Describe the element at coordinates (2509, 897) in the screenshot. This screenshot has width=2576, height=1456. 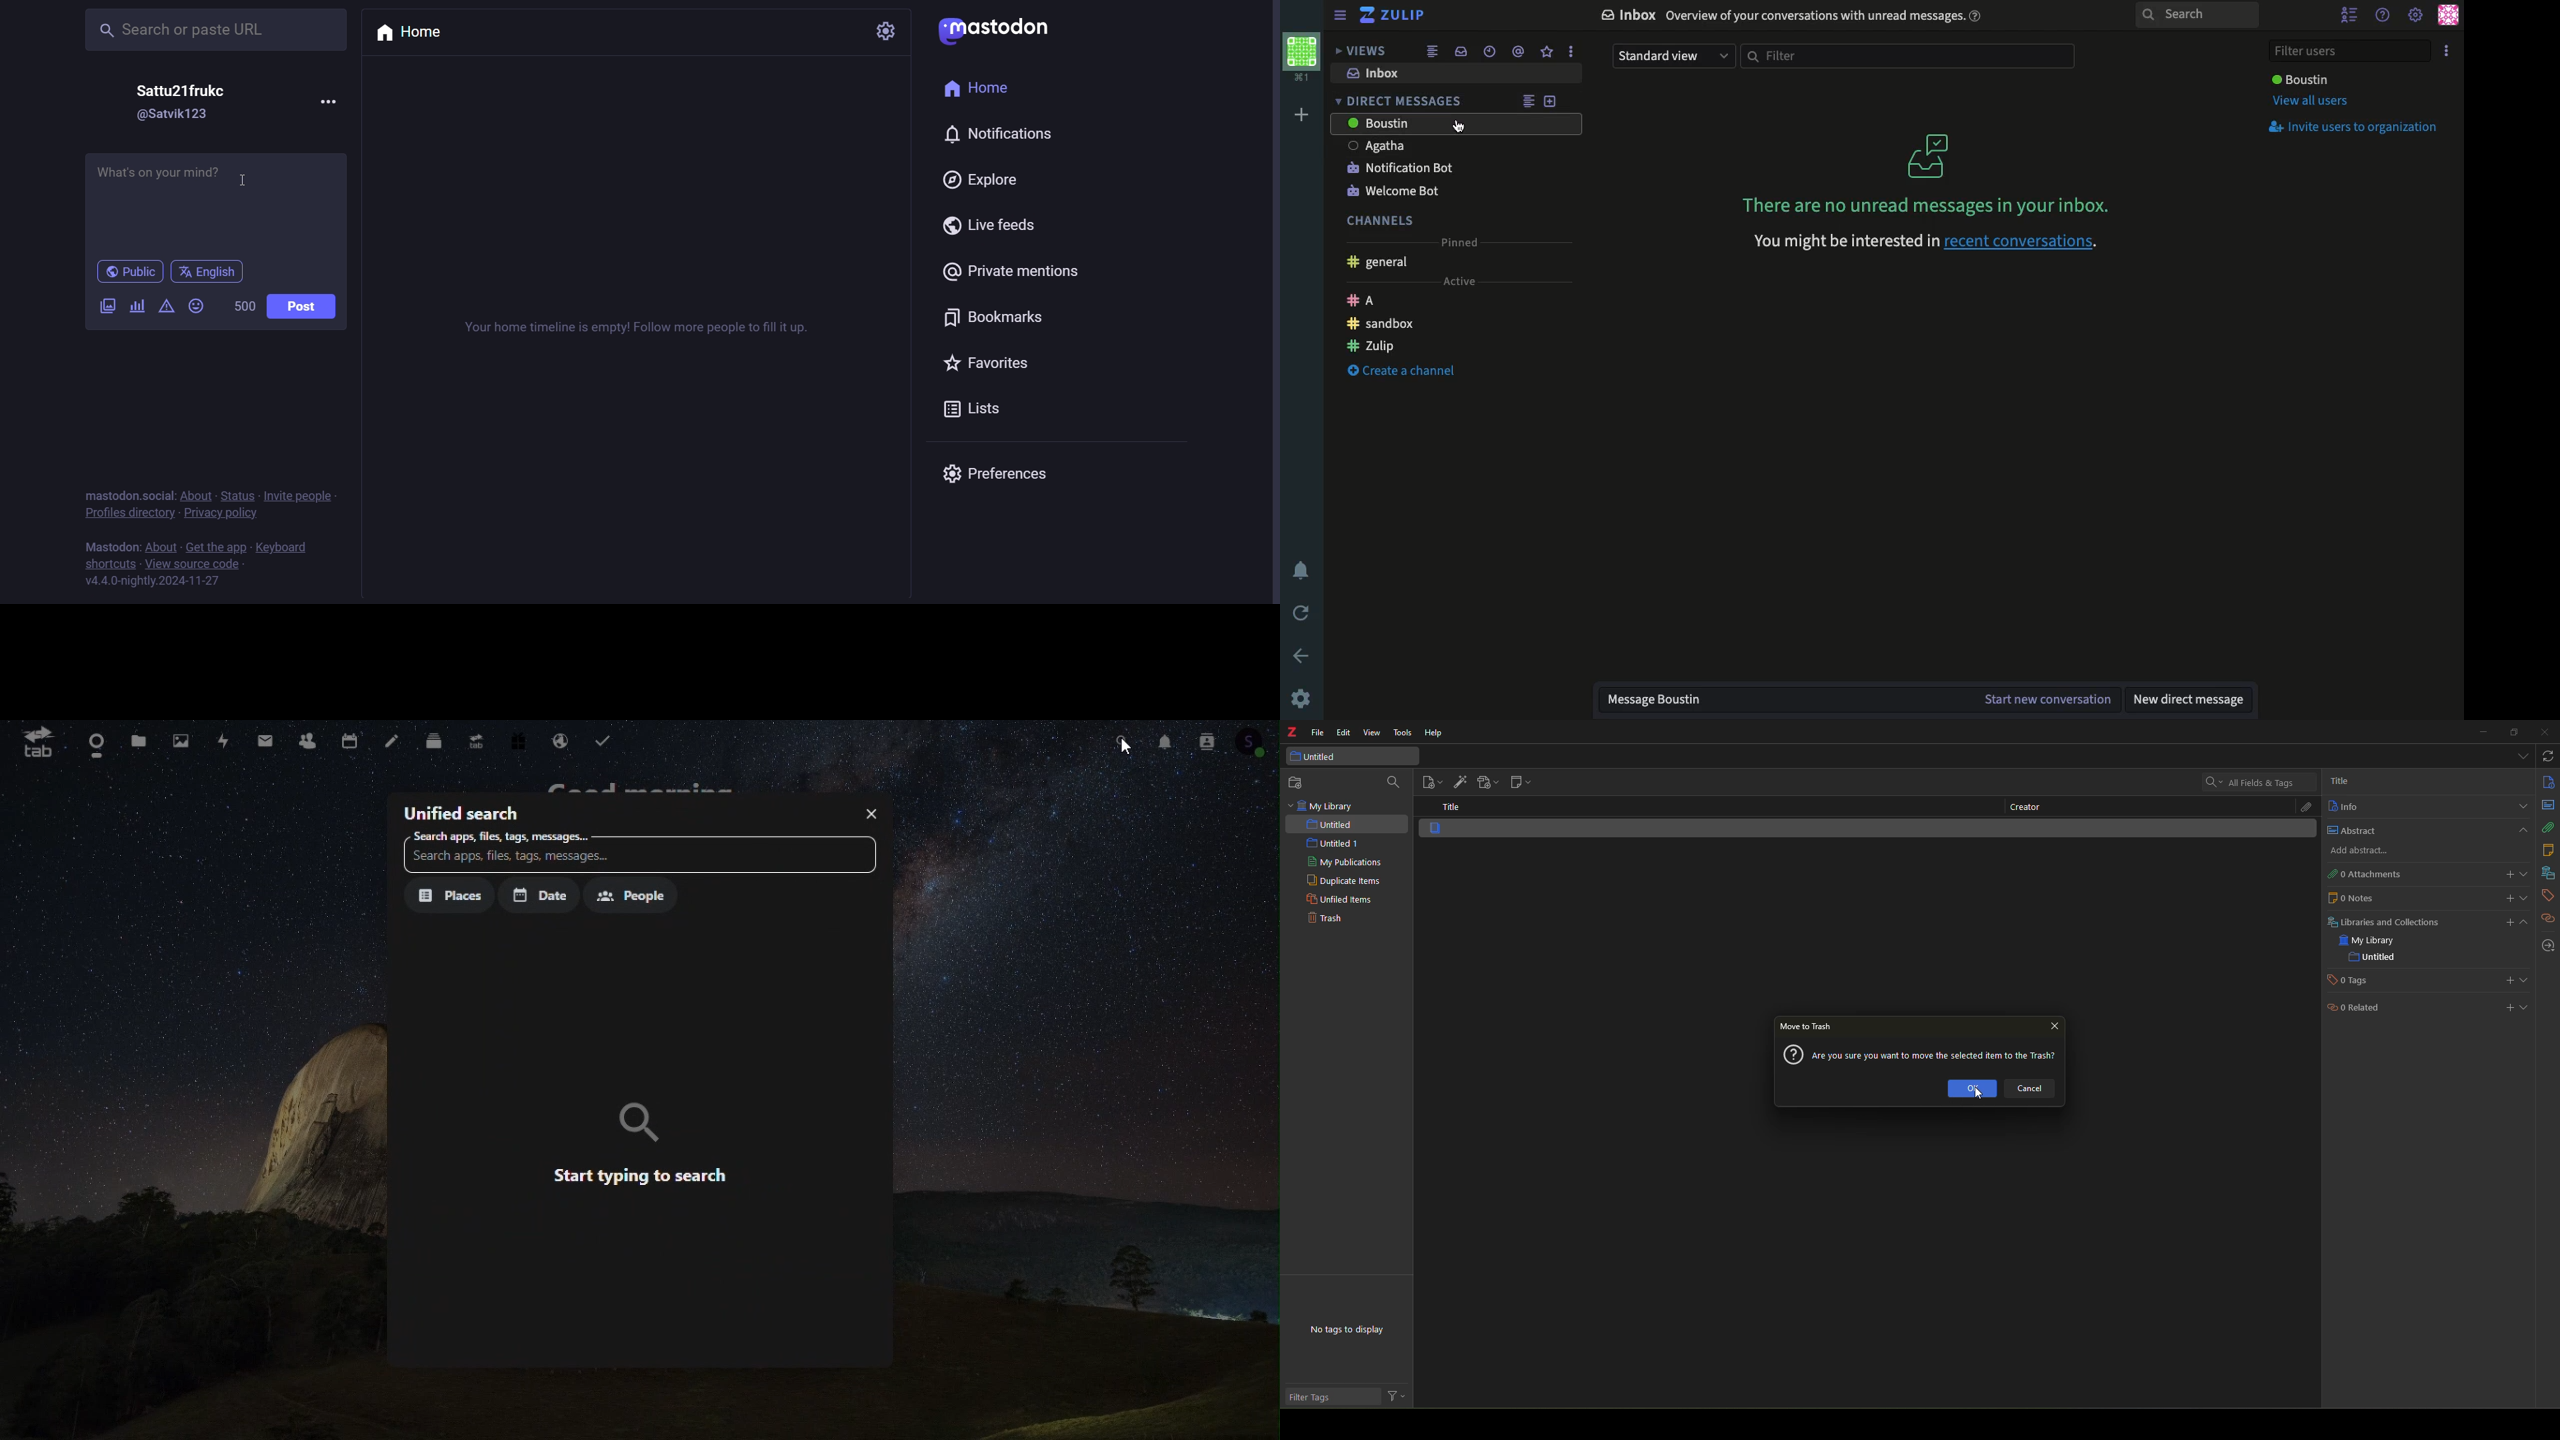
I see `add` at that location.